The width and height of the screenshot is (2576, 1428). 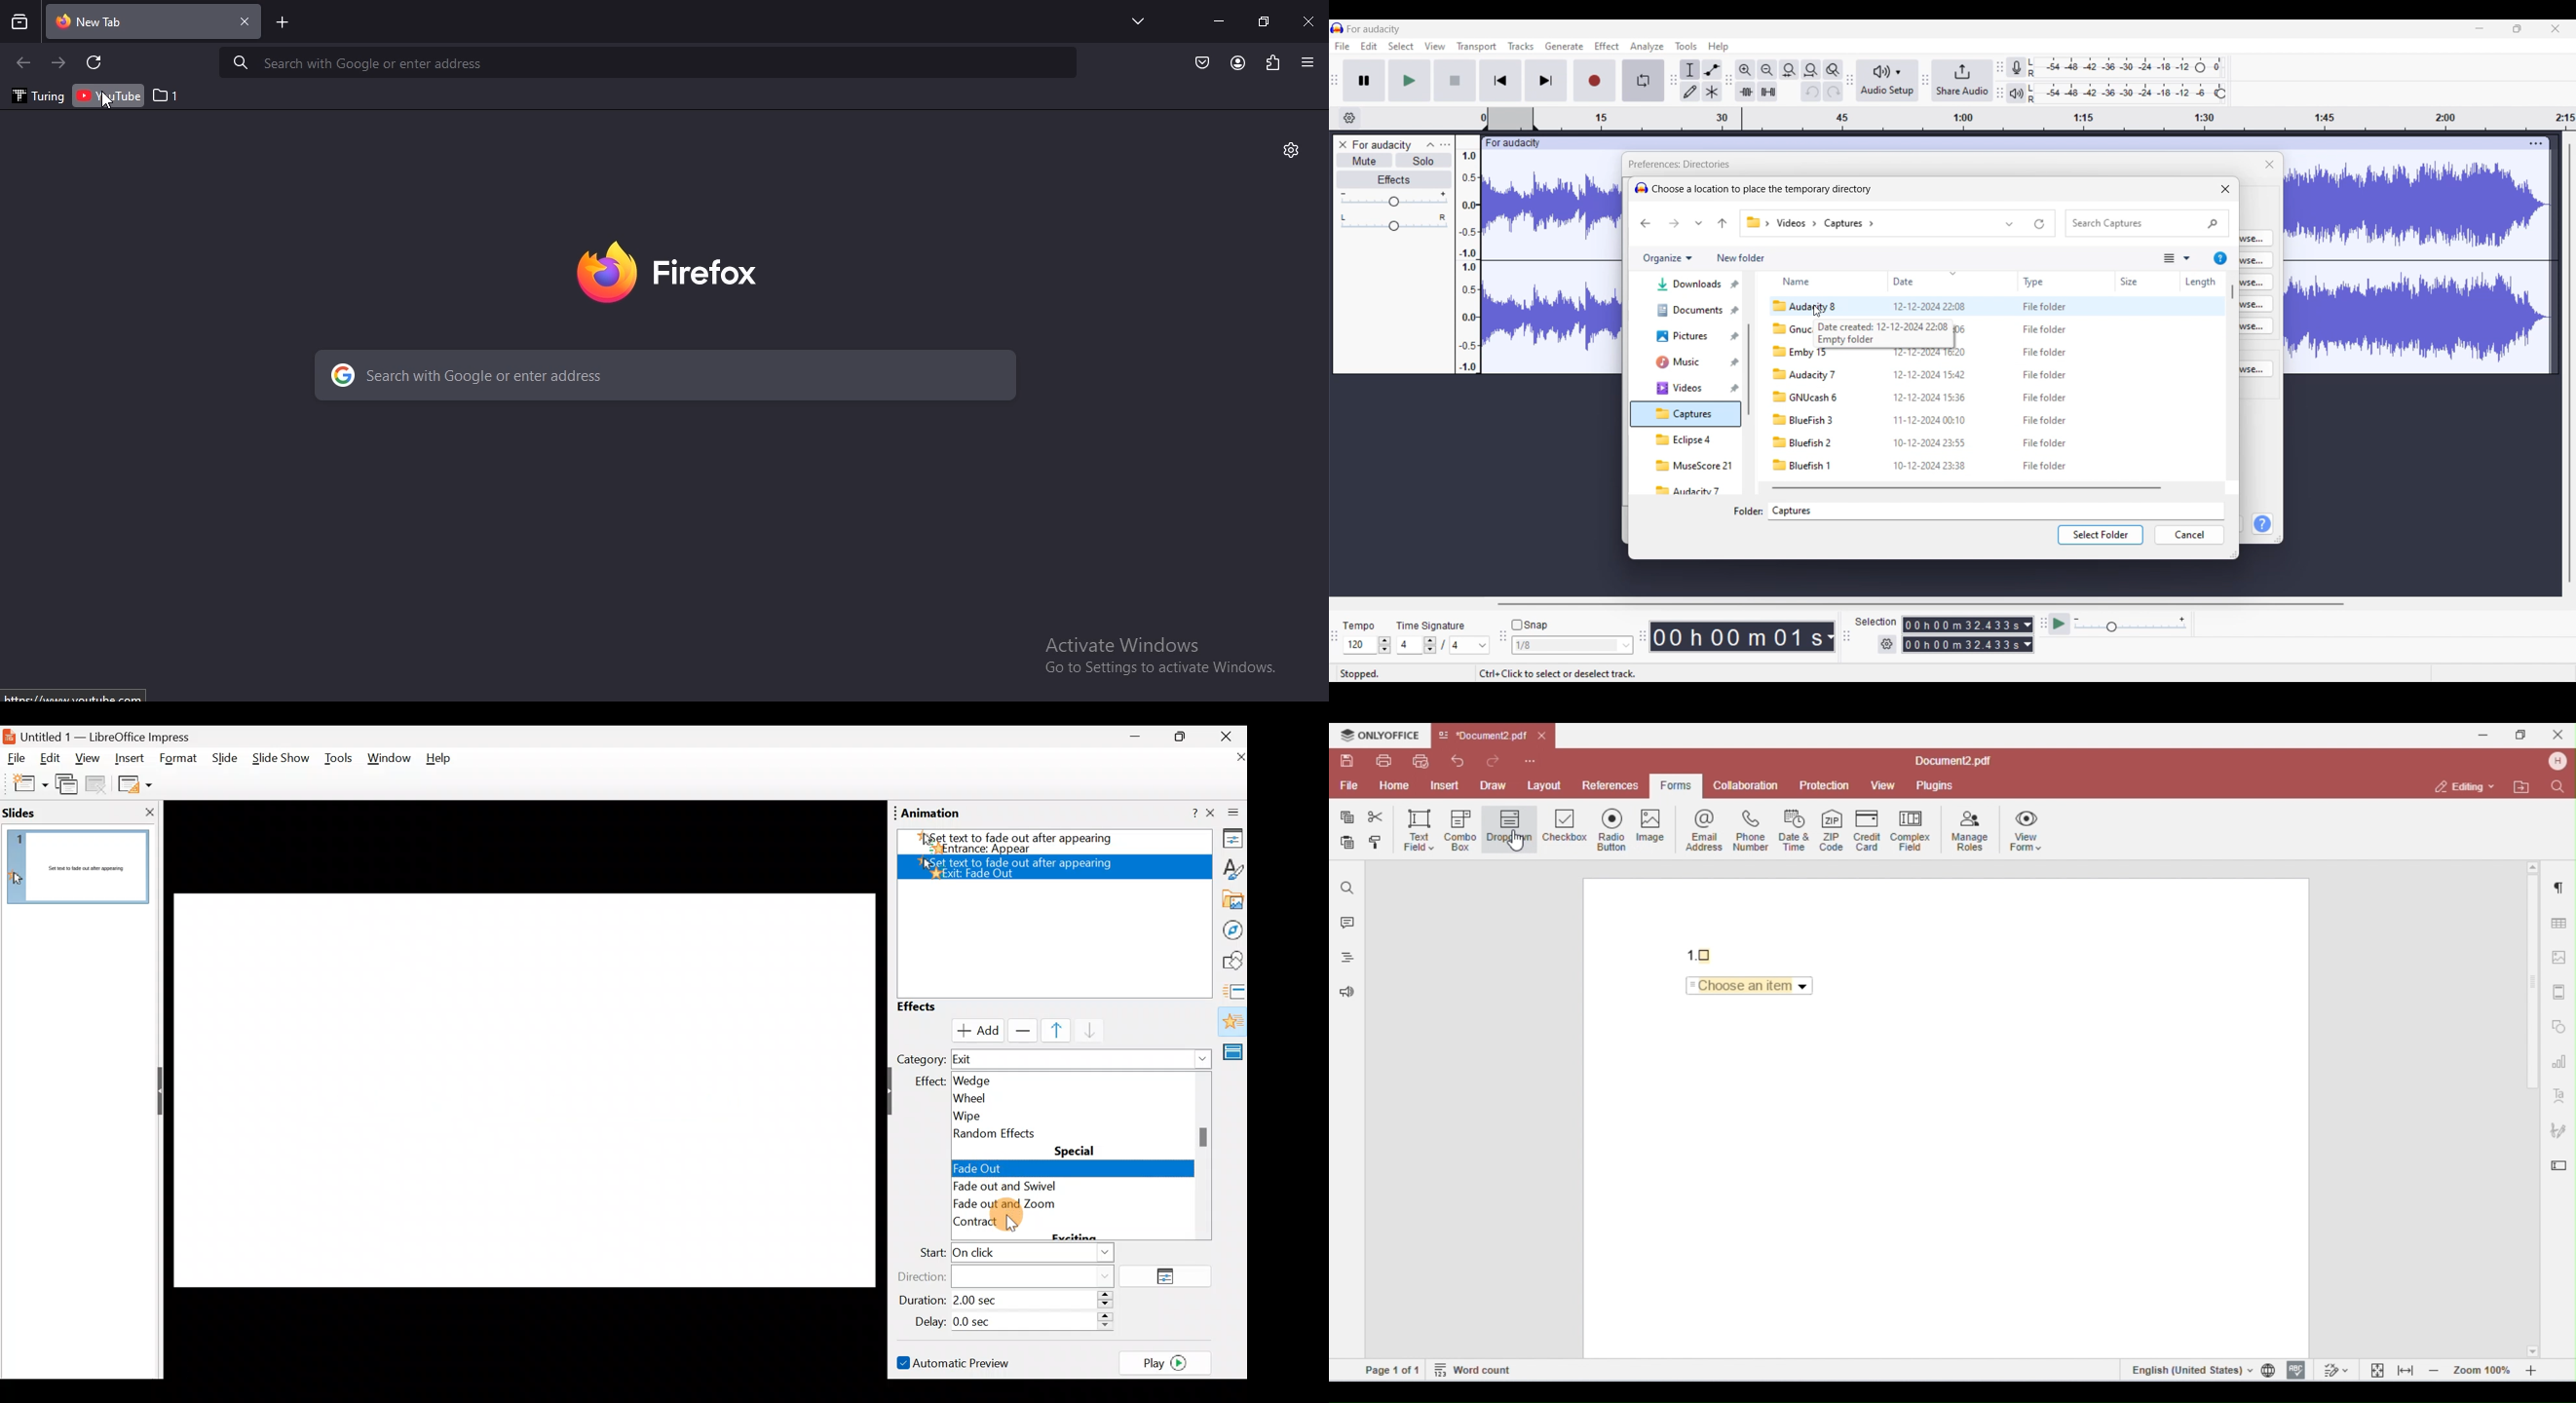 I want to click on Style, so click(x=1228, y=868).